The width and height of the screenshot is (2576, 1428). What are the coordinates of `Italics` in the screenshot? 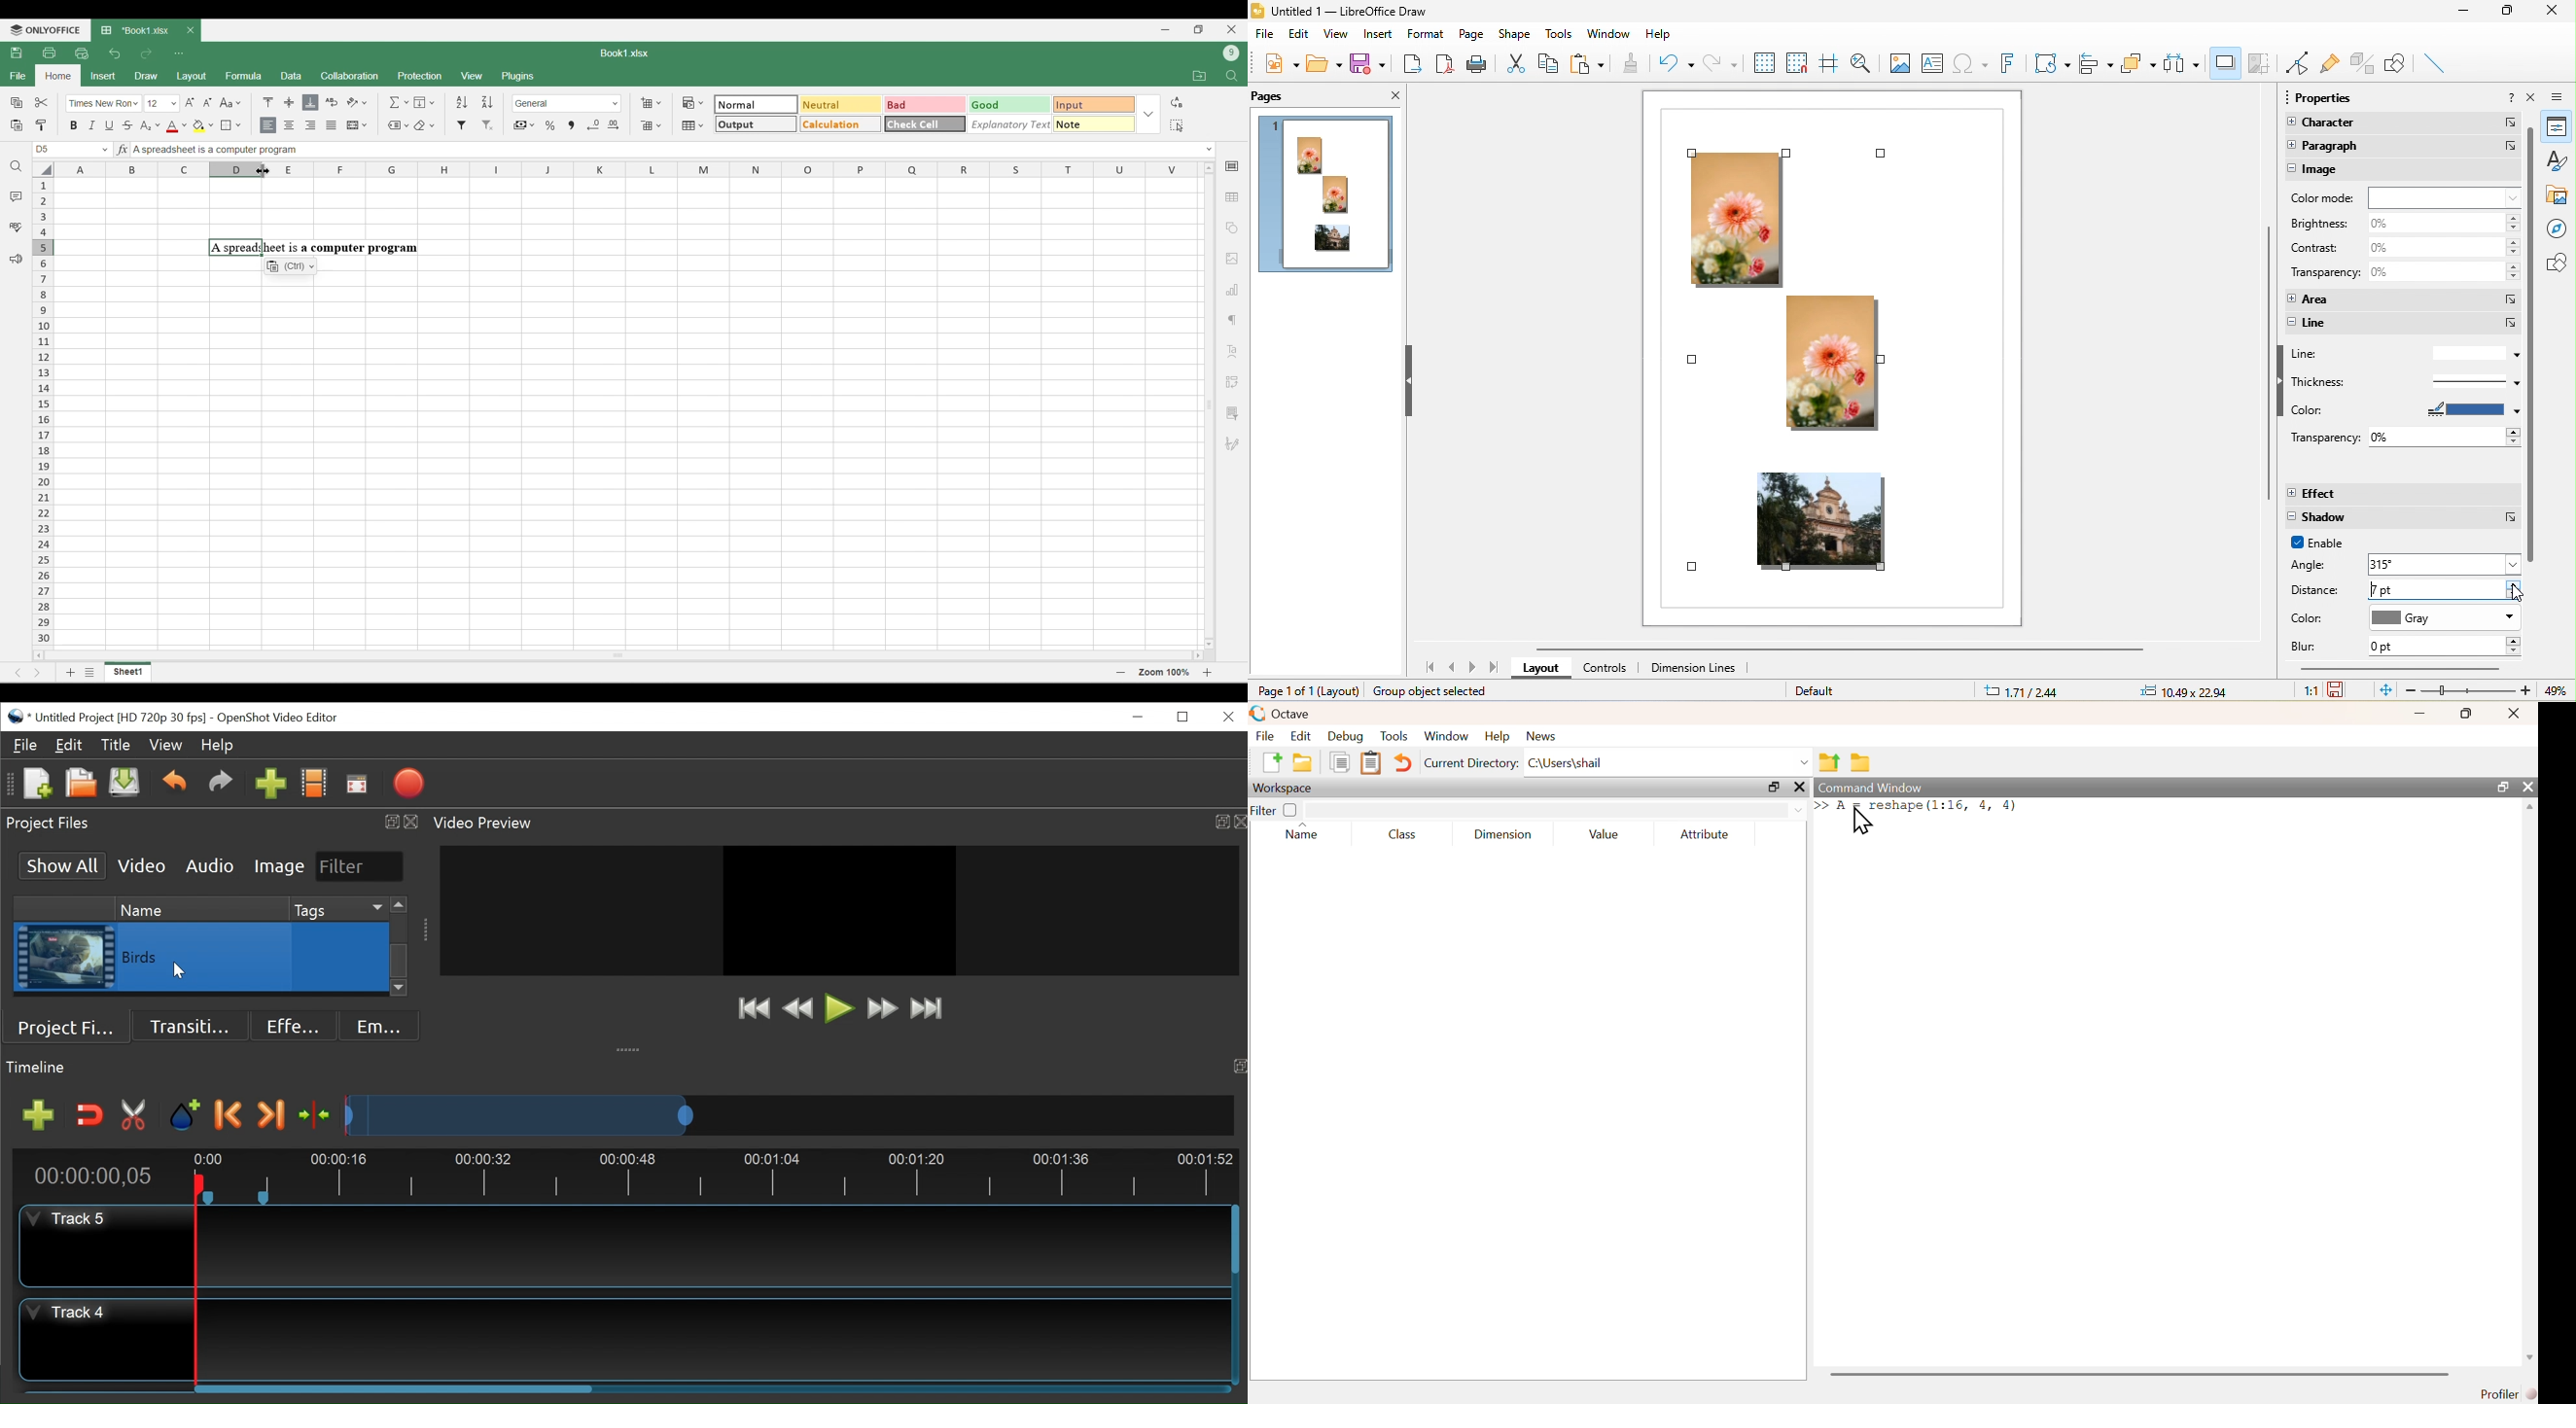 It's located at (92, 125).